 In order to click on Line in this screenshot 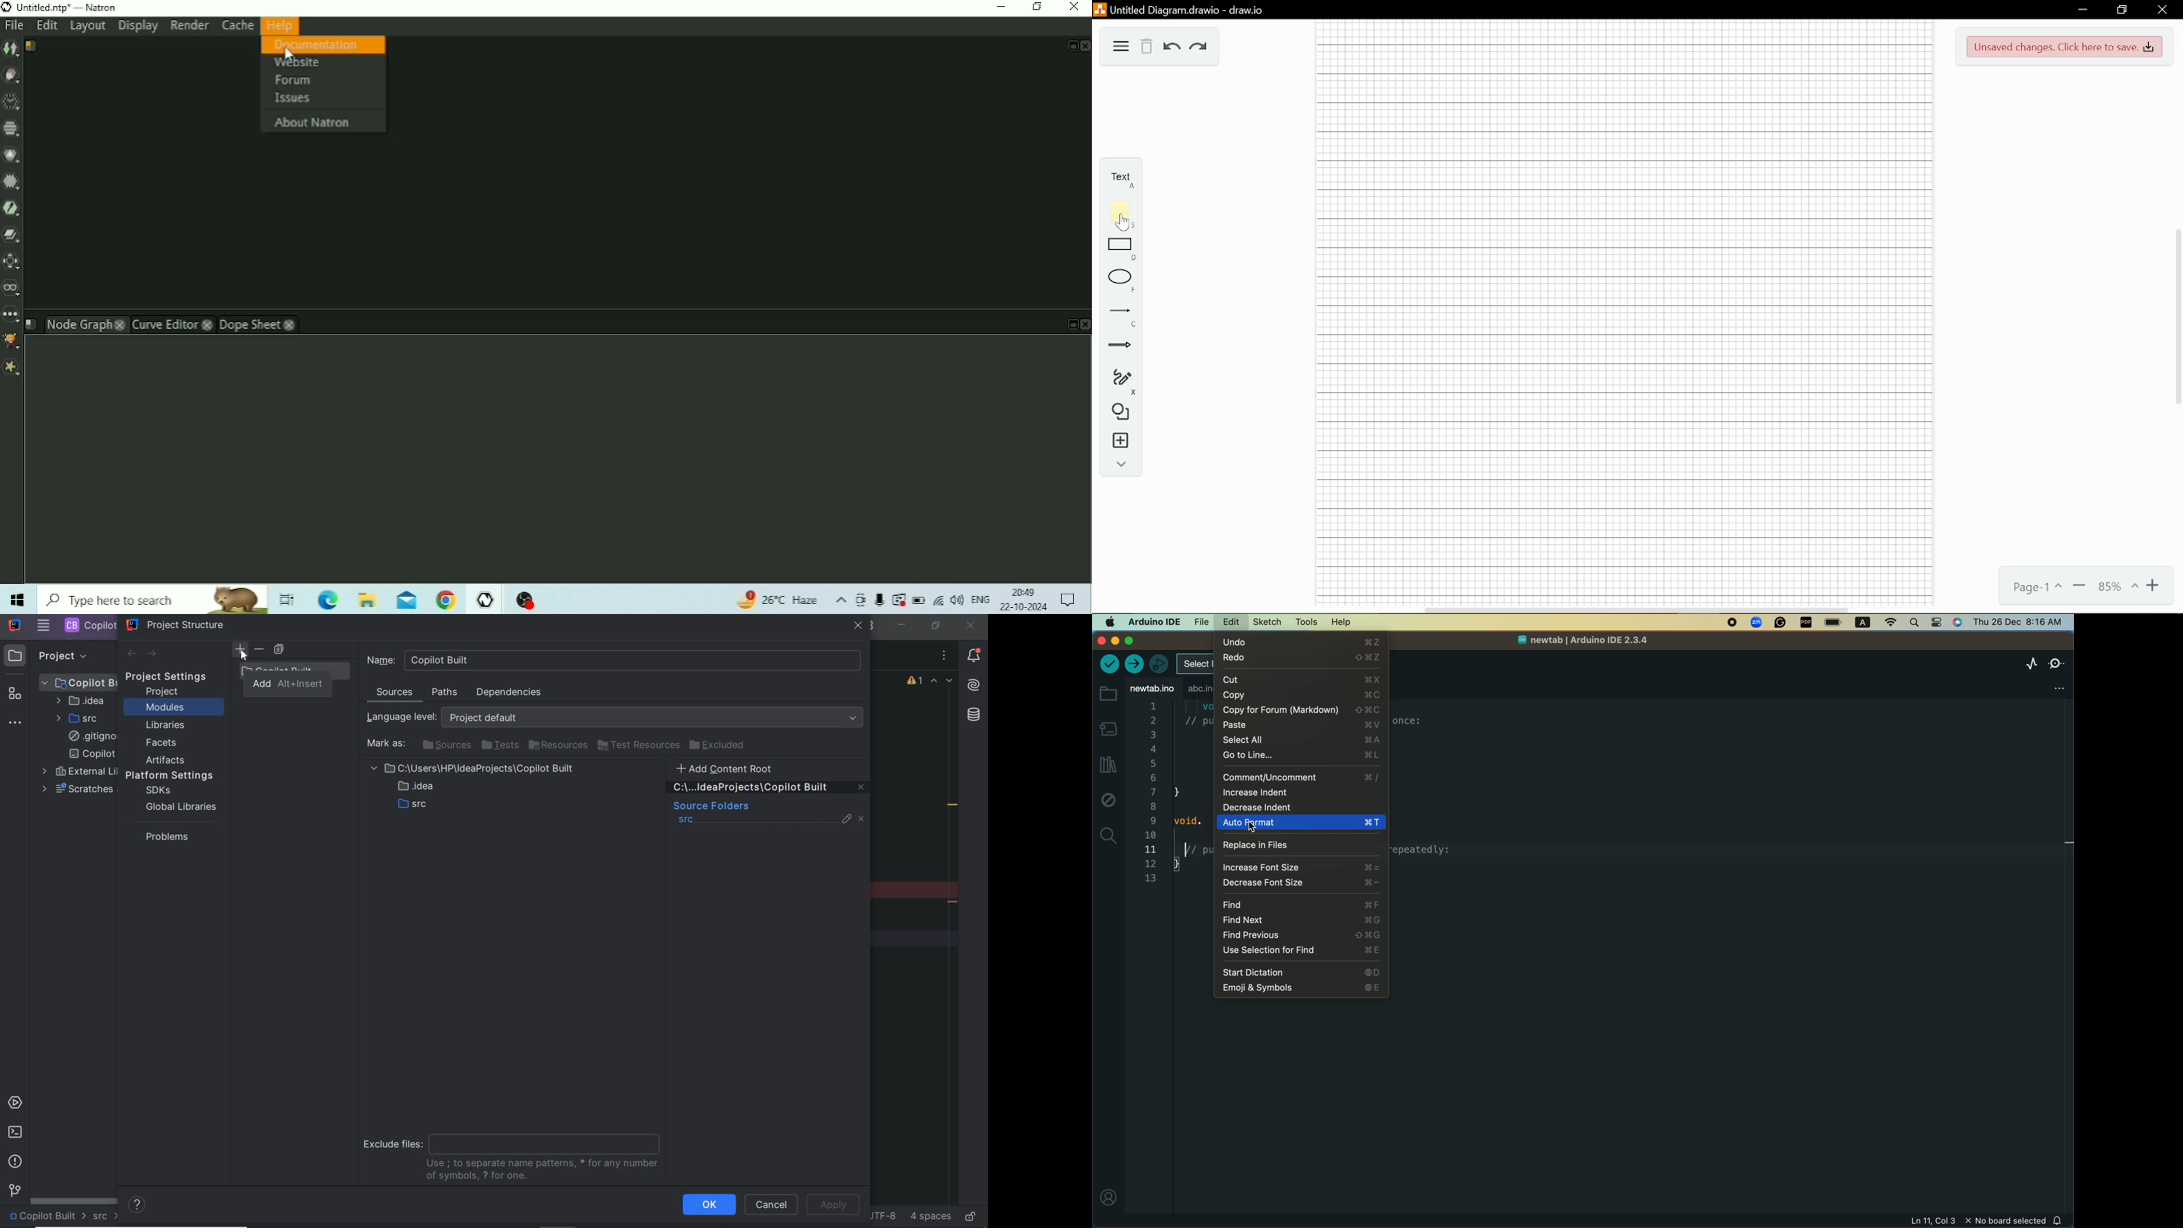, I will do `click(1121, 311)`.